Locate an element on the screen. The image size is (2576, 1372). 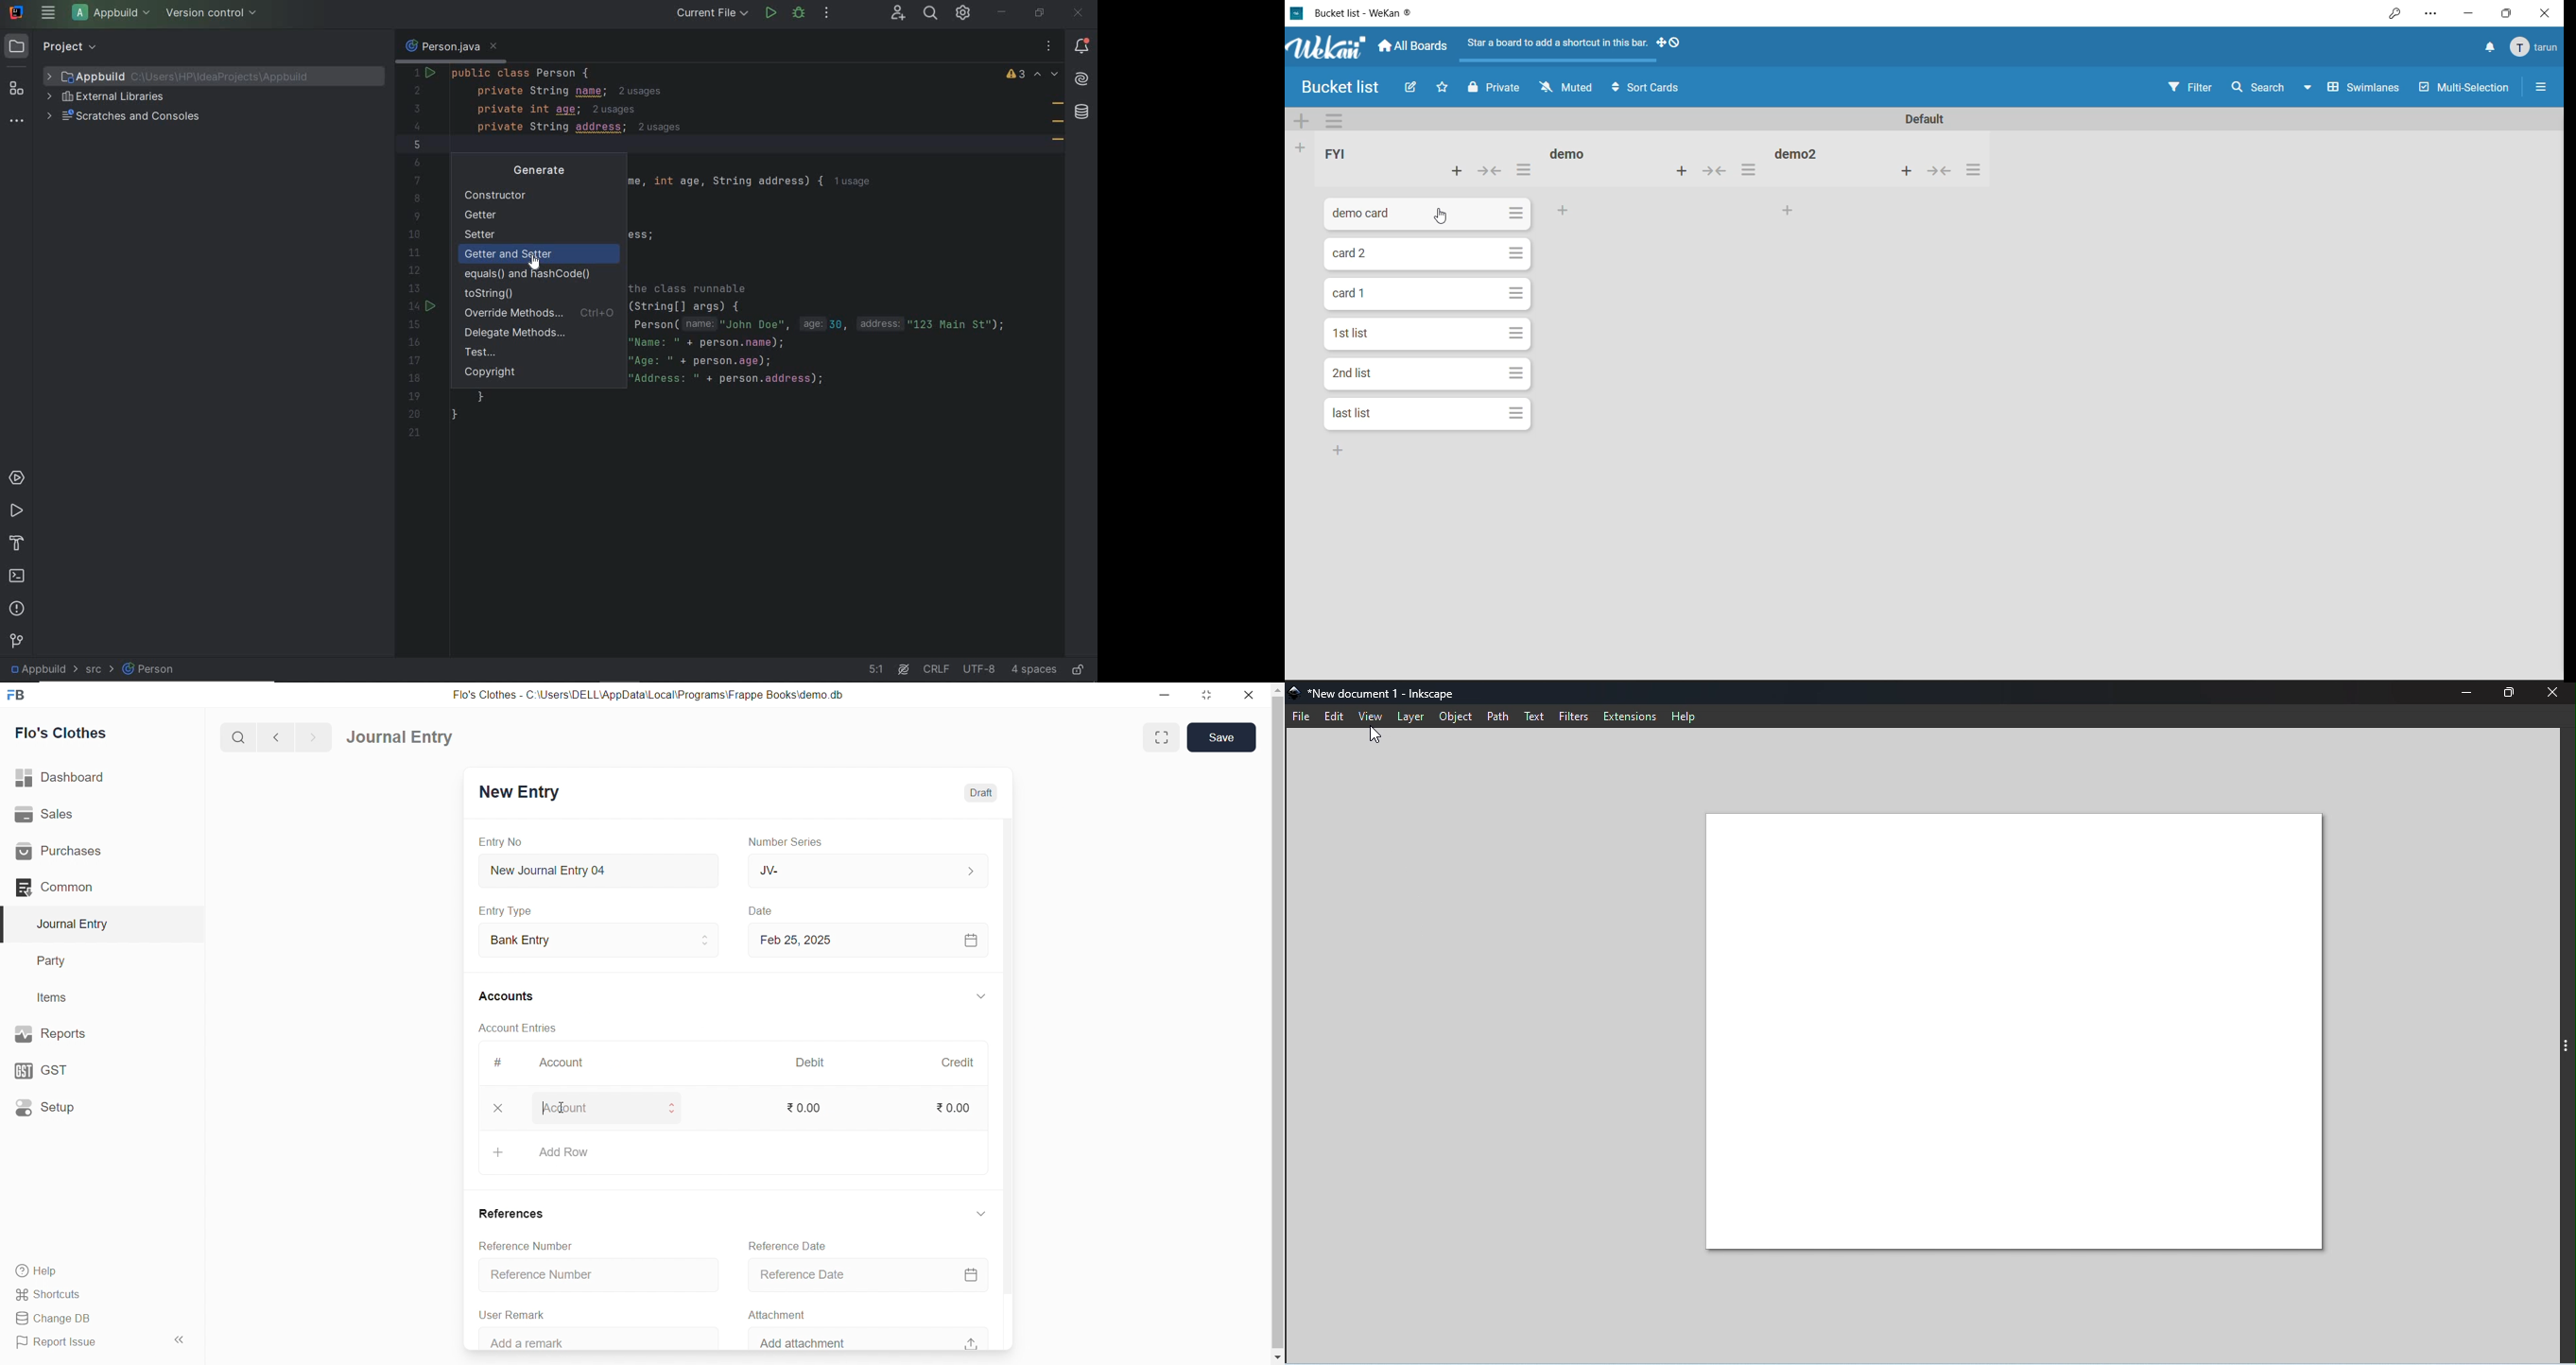
member menu popup title is located at coordinates (2535, 47).